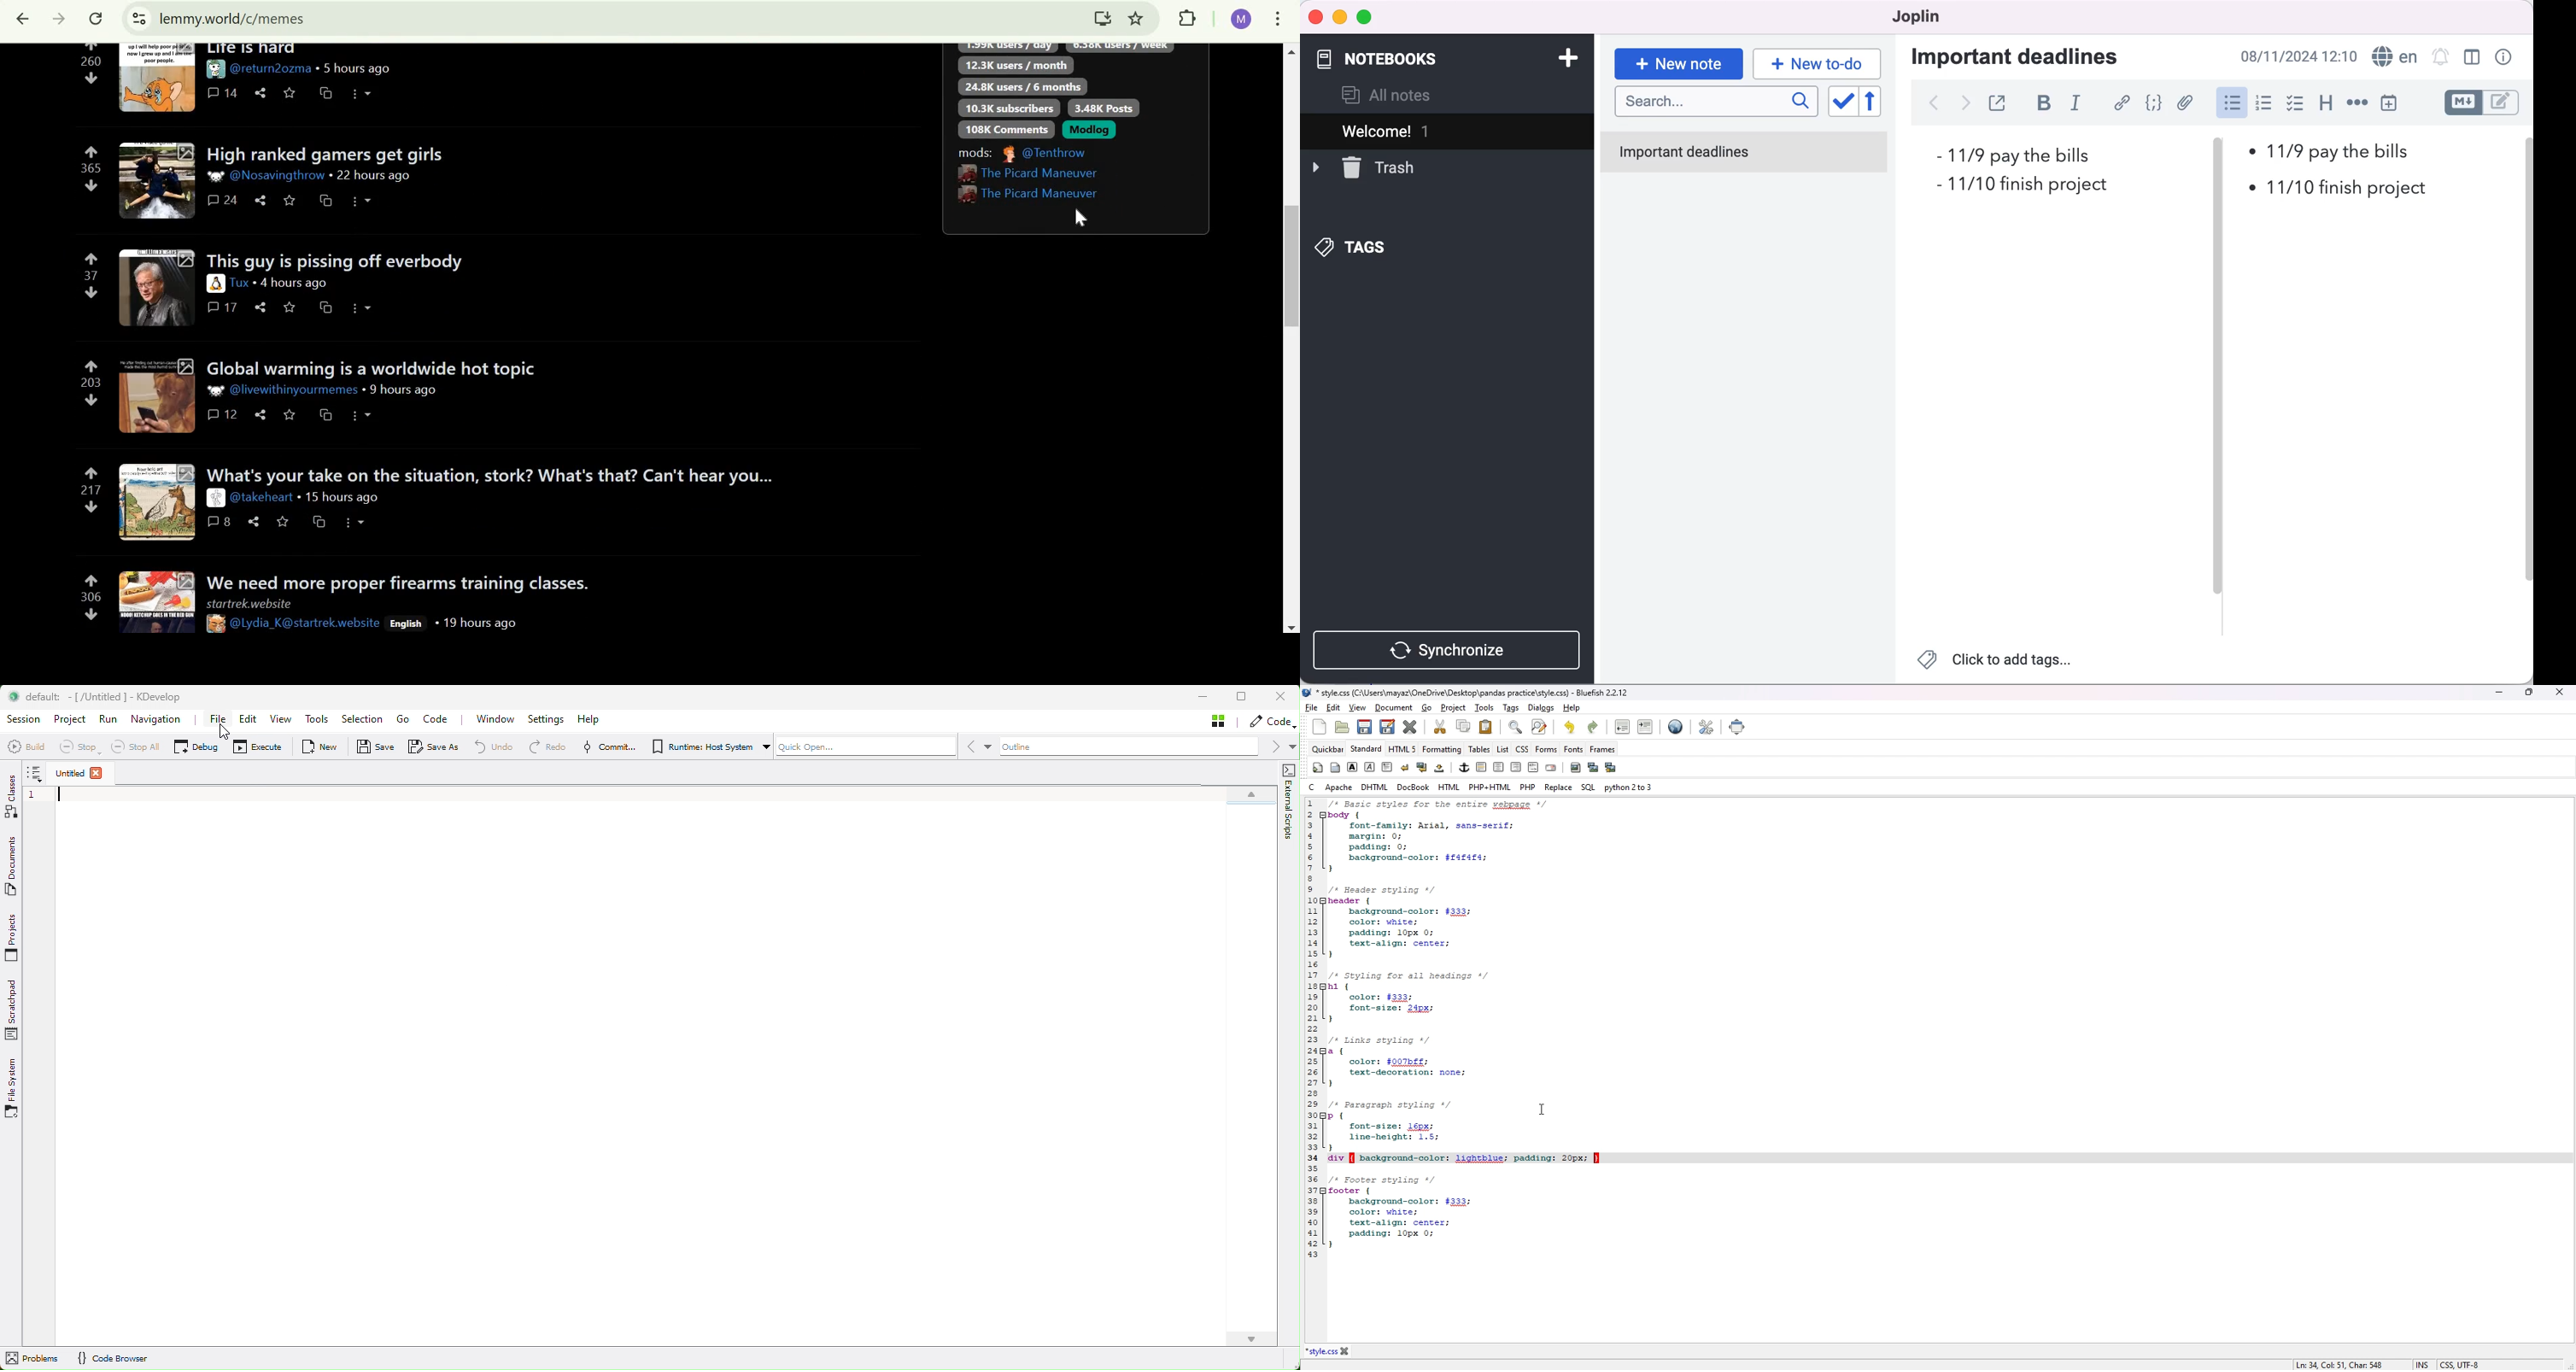  What do you see at coordinates (1335, 768) in the screenshot?
I see `body` at bounding box center [1335, 768].